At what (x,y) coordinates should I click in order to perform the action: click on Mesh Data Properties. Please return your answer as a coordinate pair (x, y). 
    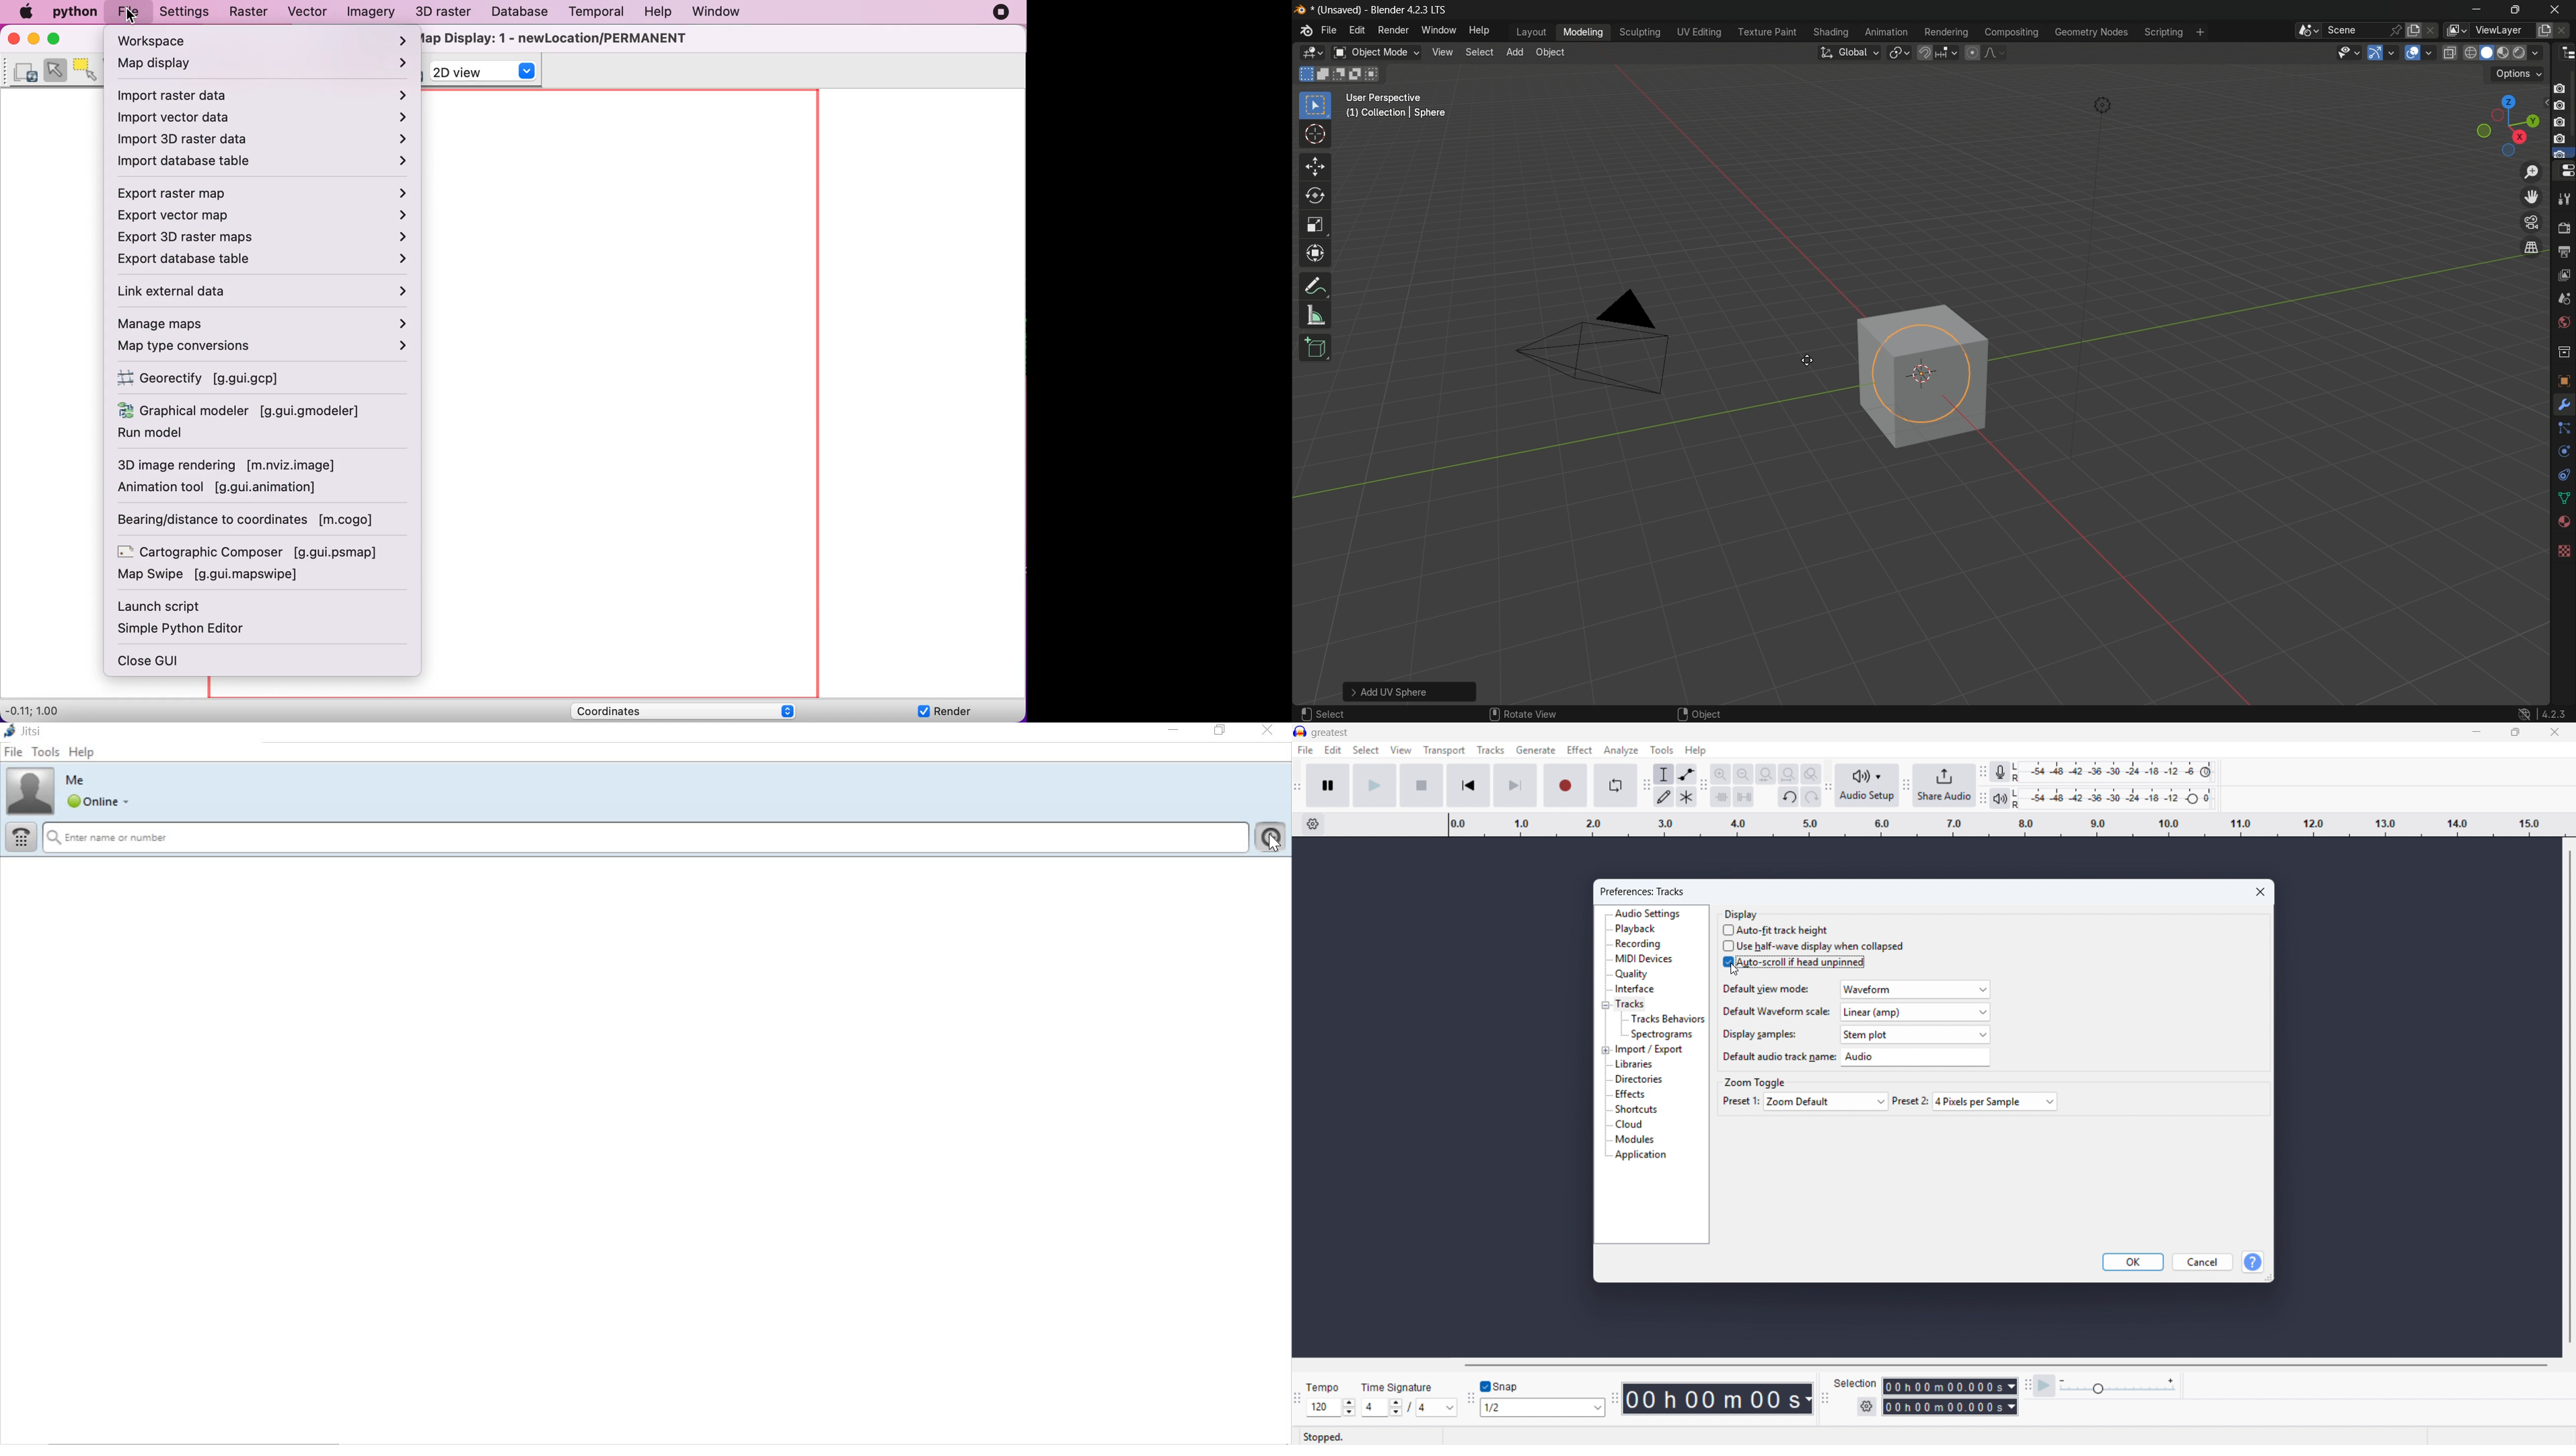
    Looking at the image, I should click on (2562, 496).